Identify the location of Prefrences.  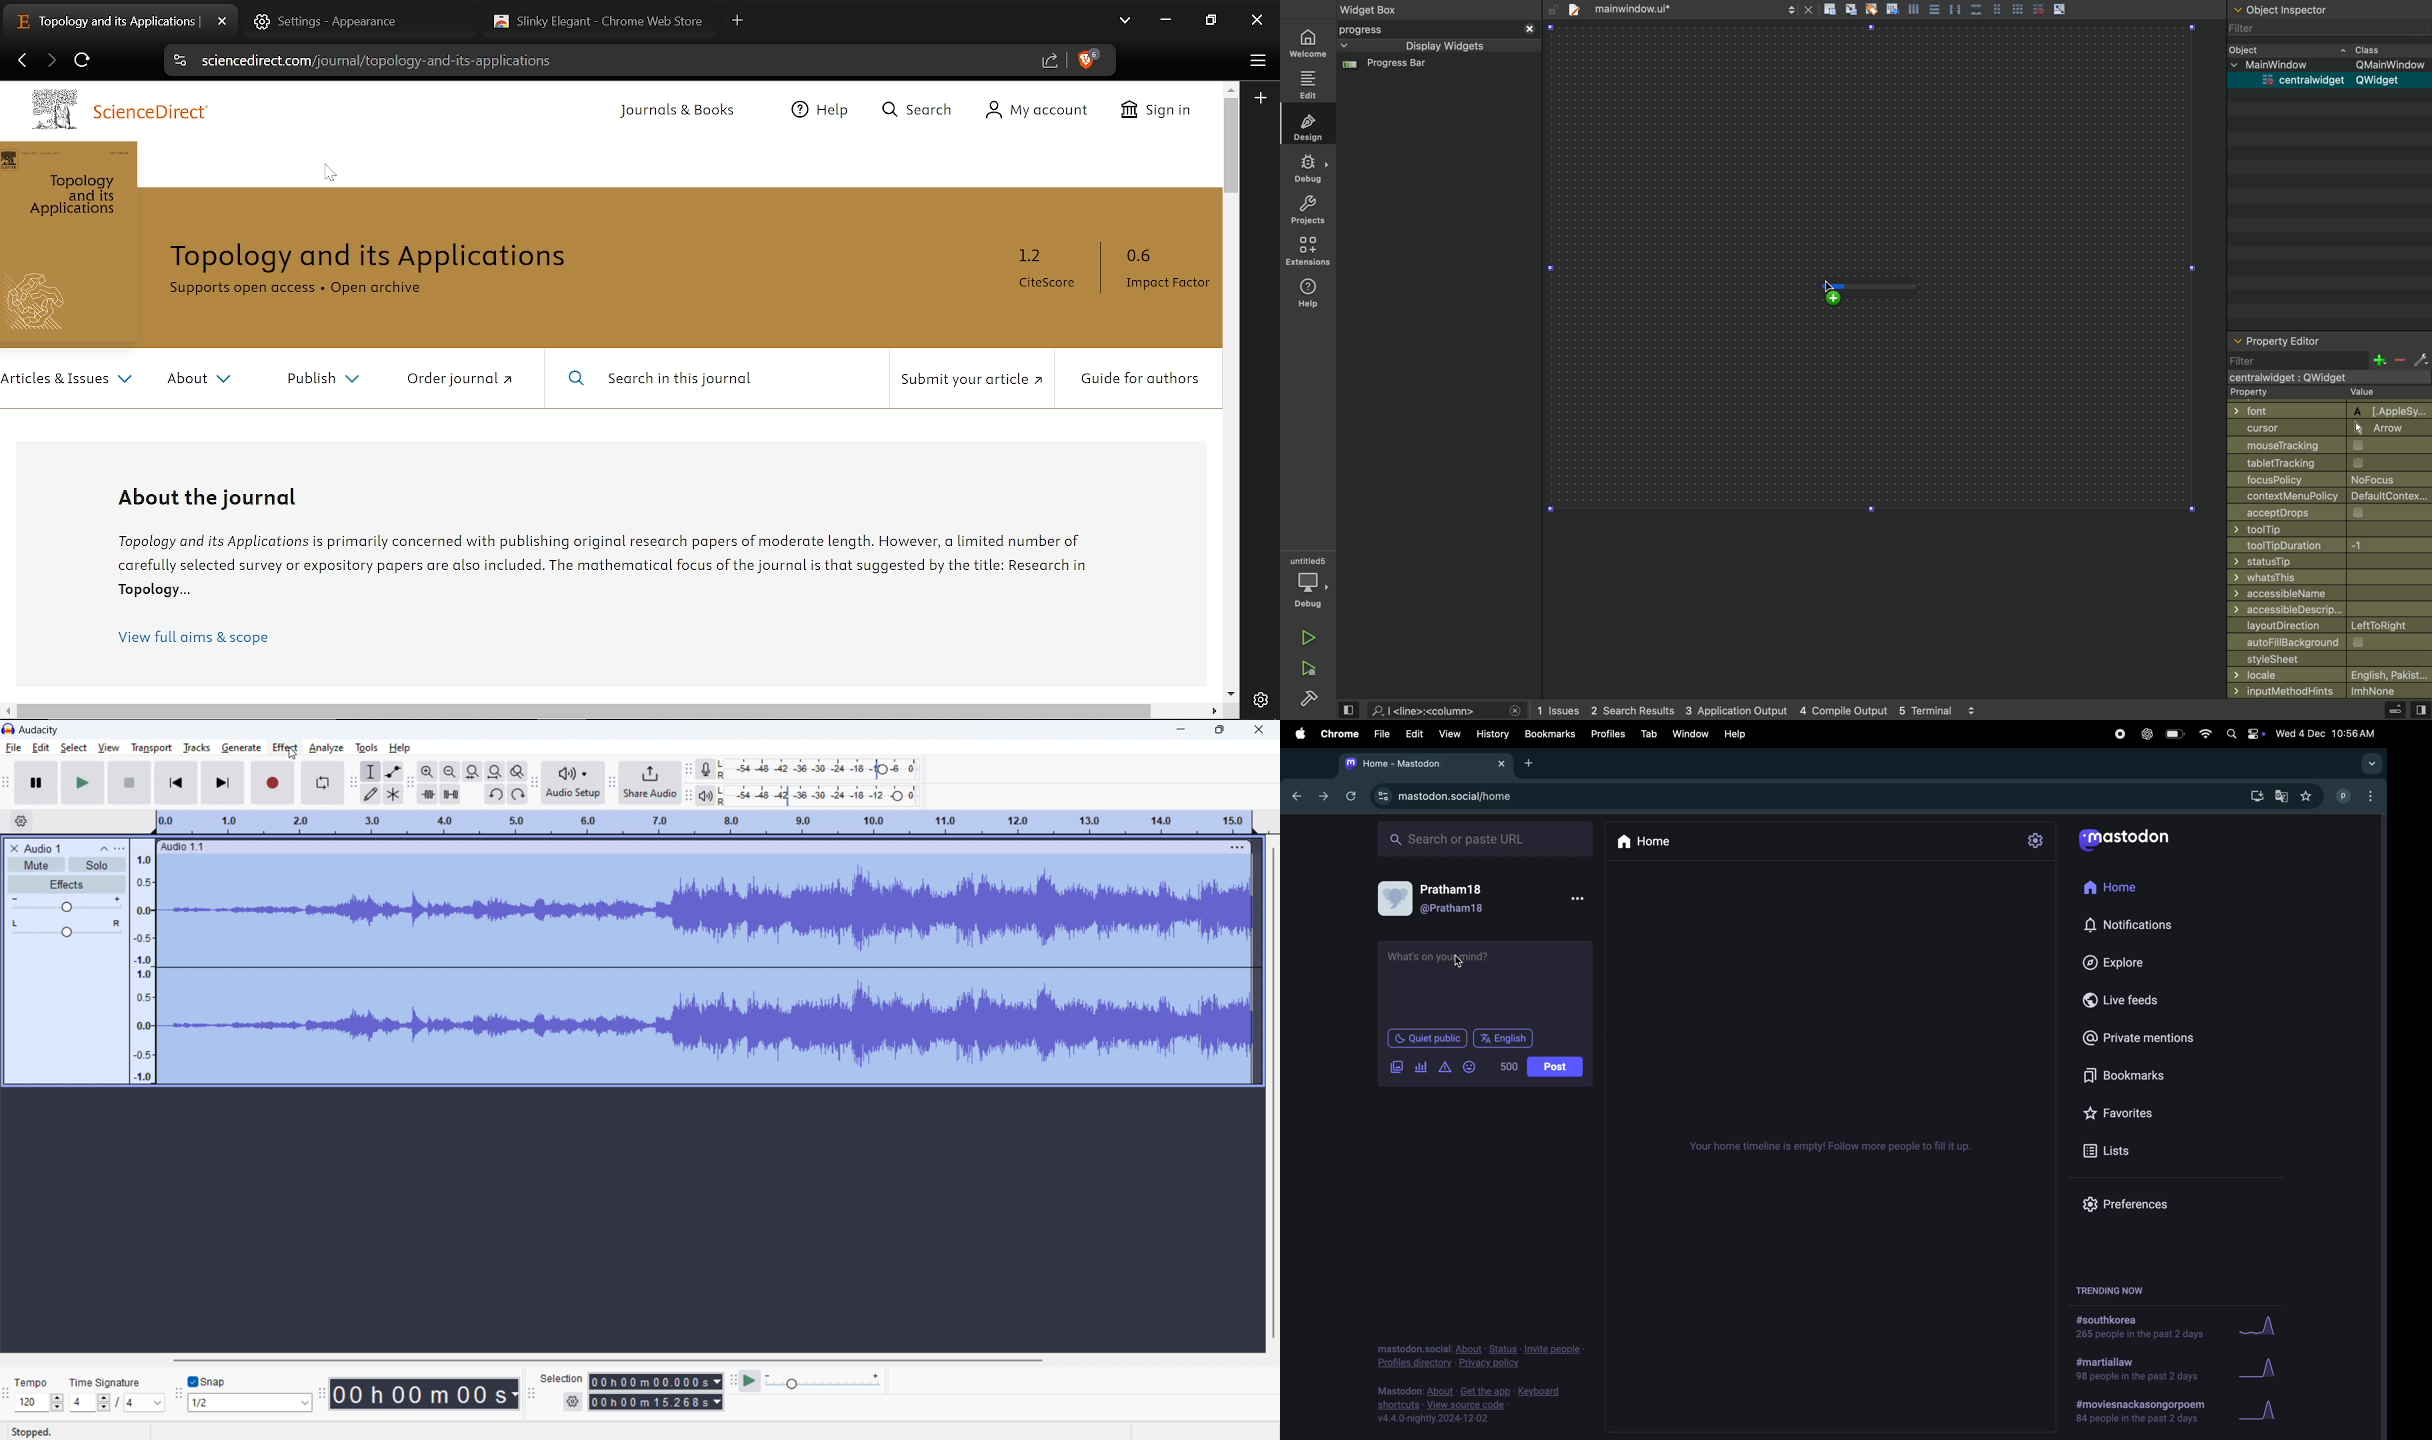
(2133, 1204).